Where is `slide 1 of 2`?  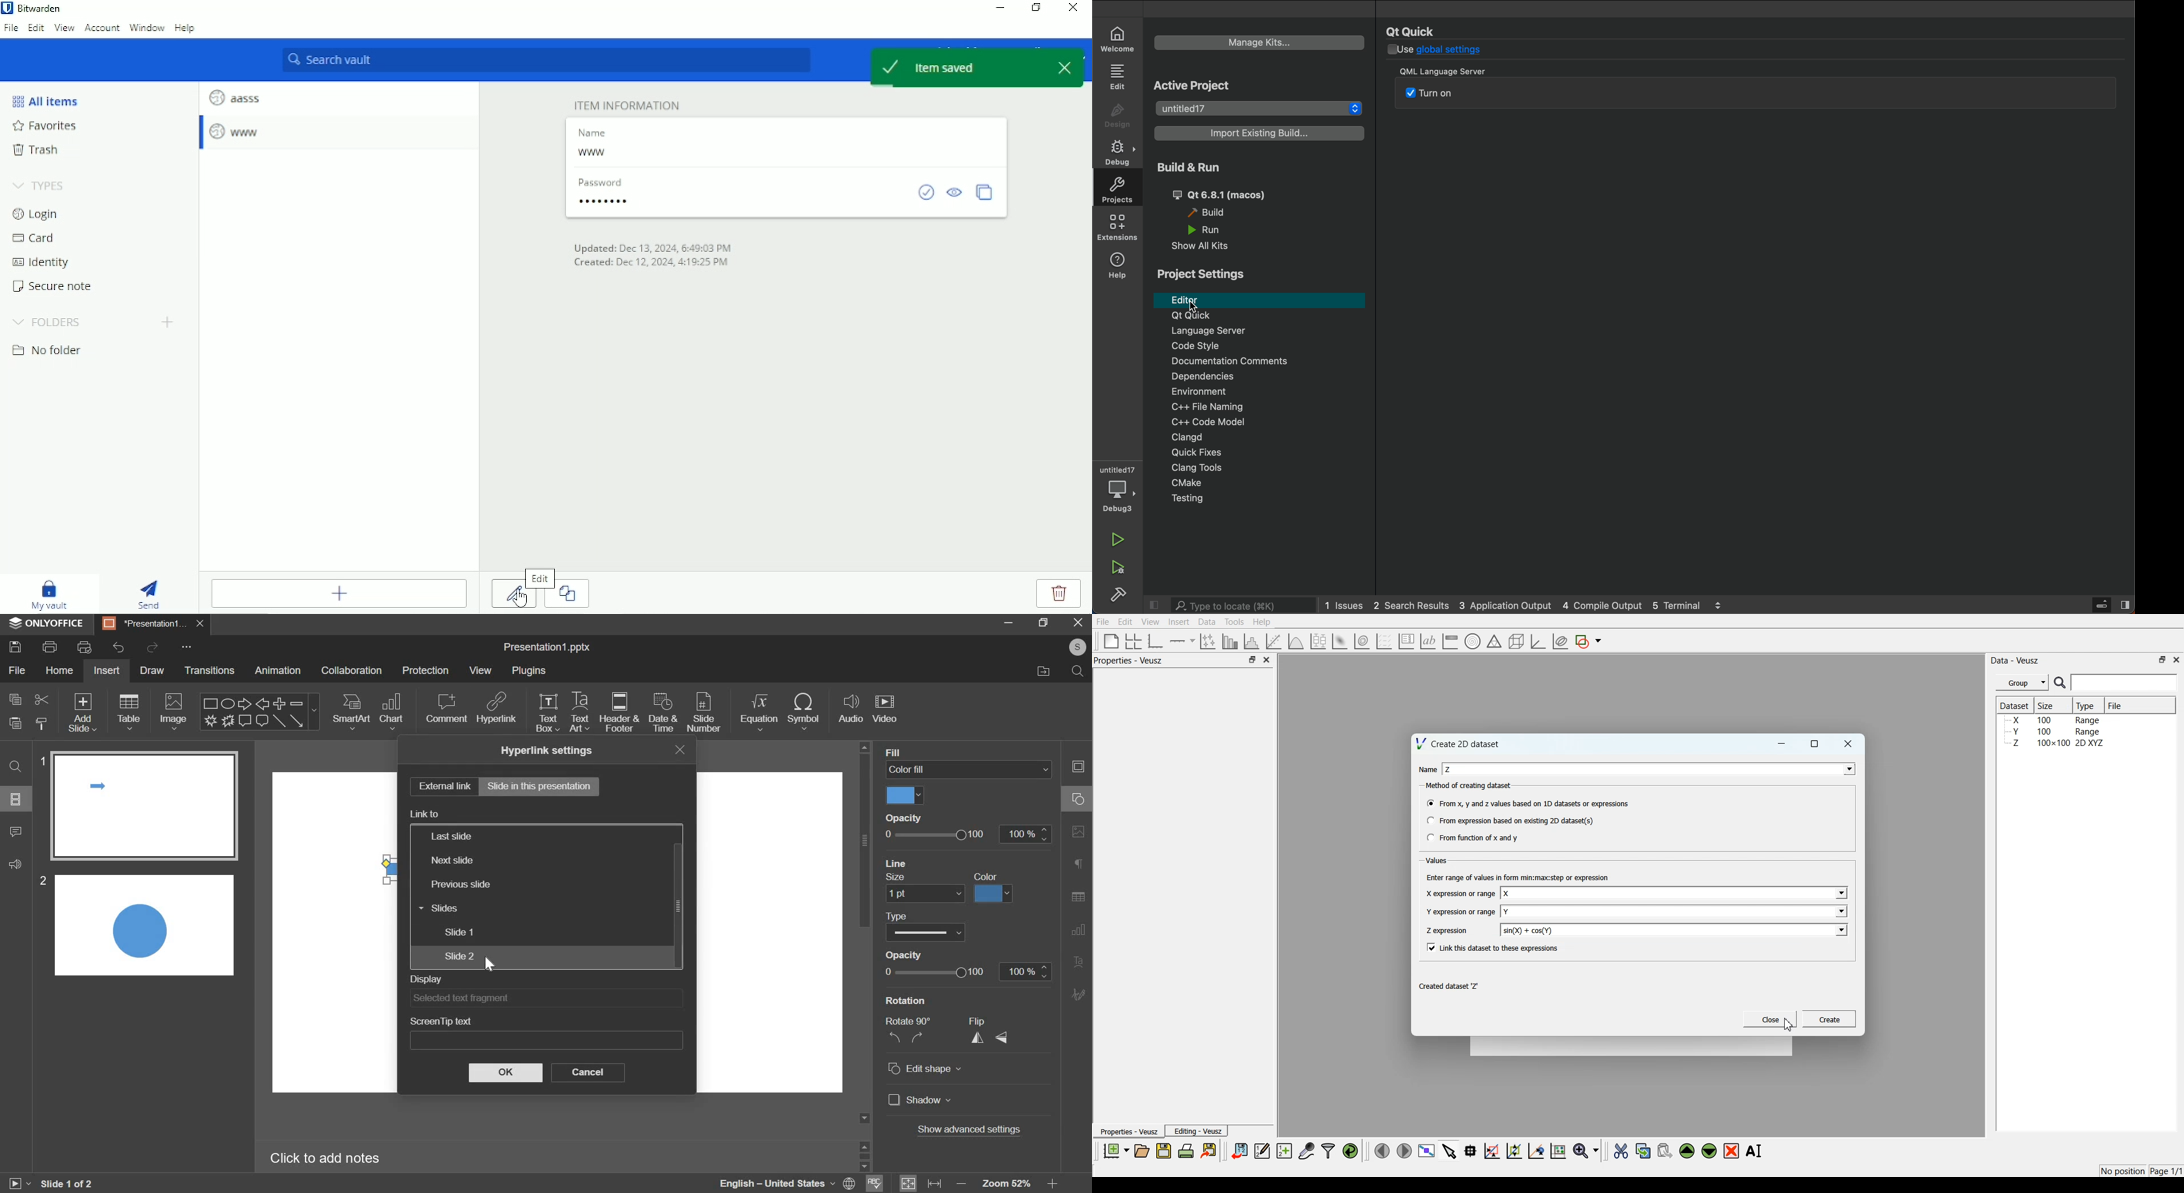
slide 1 of 2 is located at coordinates (71, 1182).